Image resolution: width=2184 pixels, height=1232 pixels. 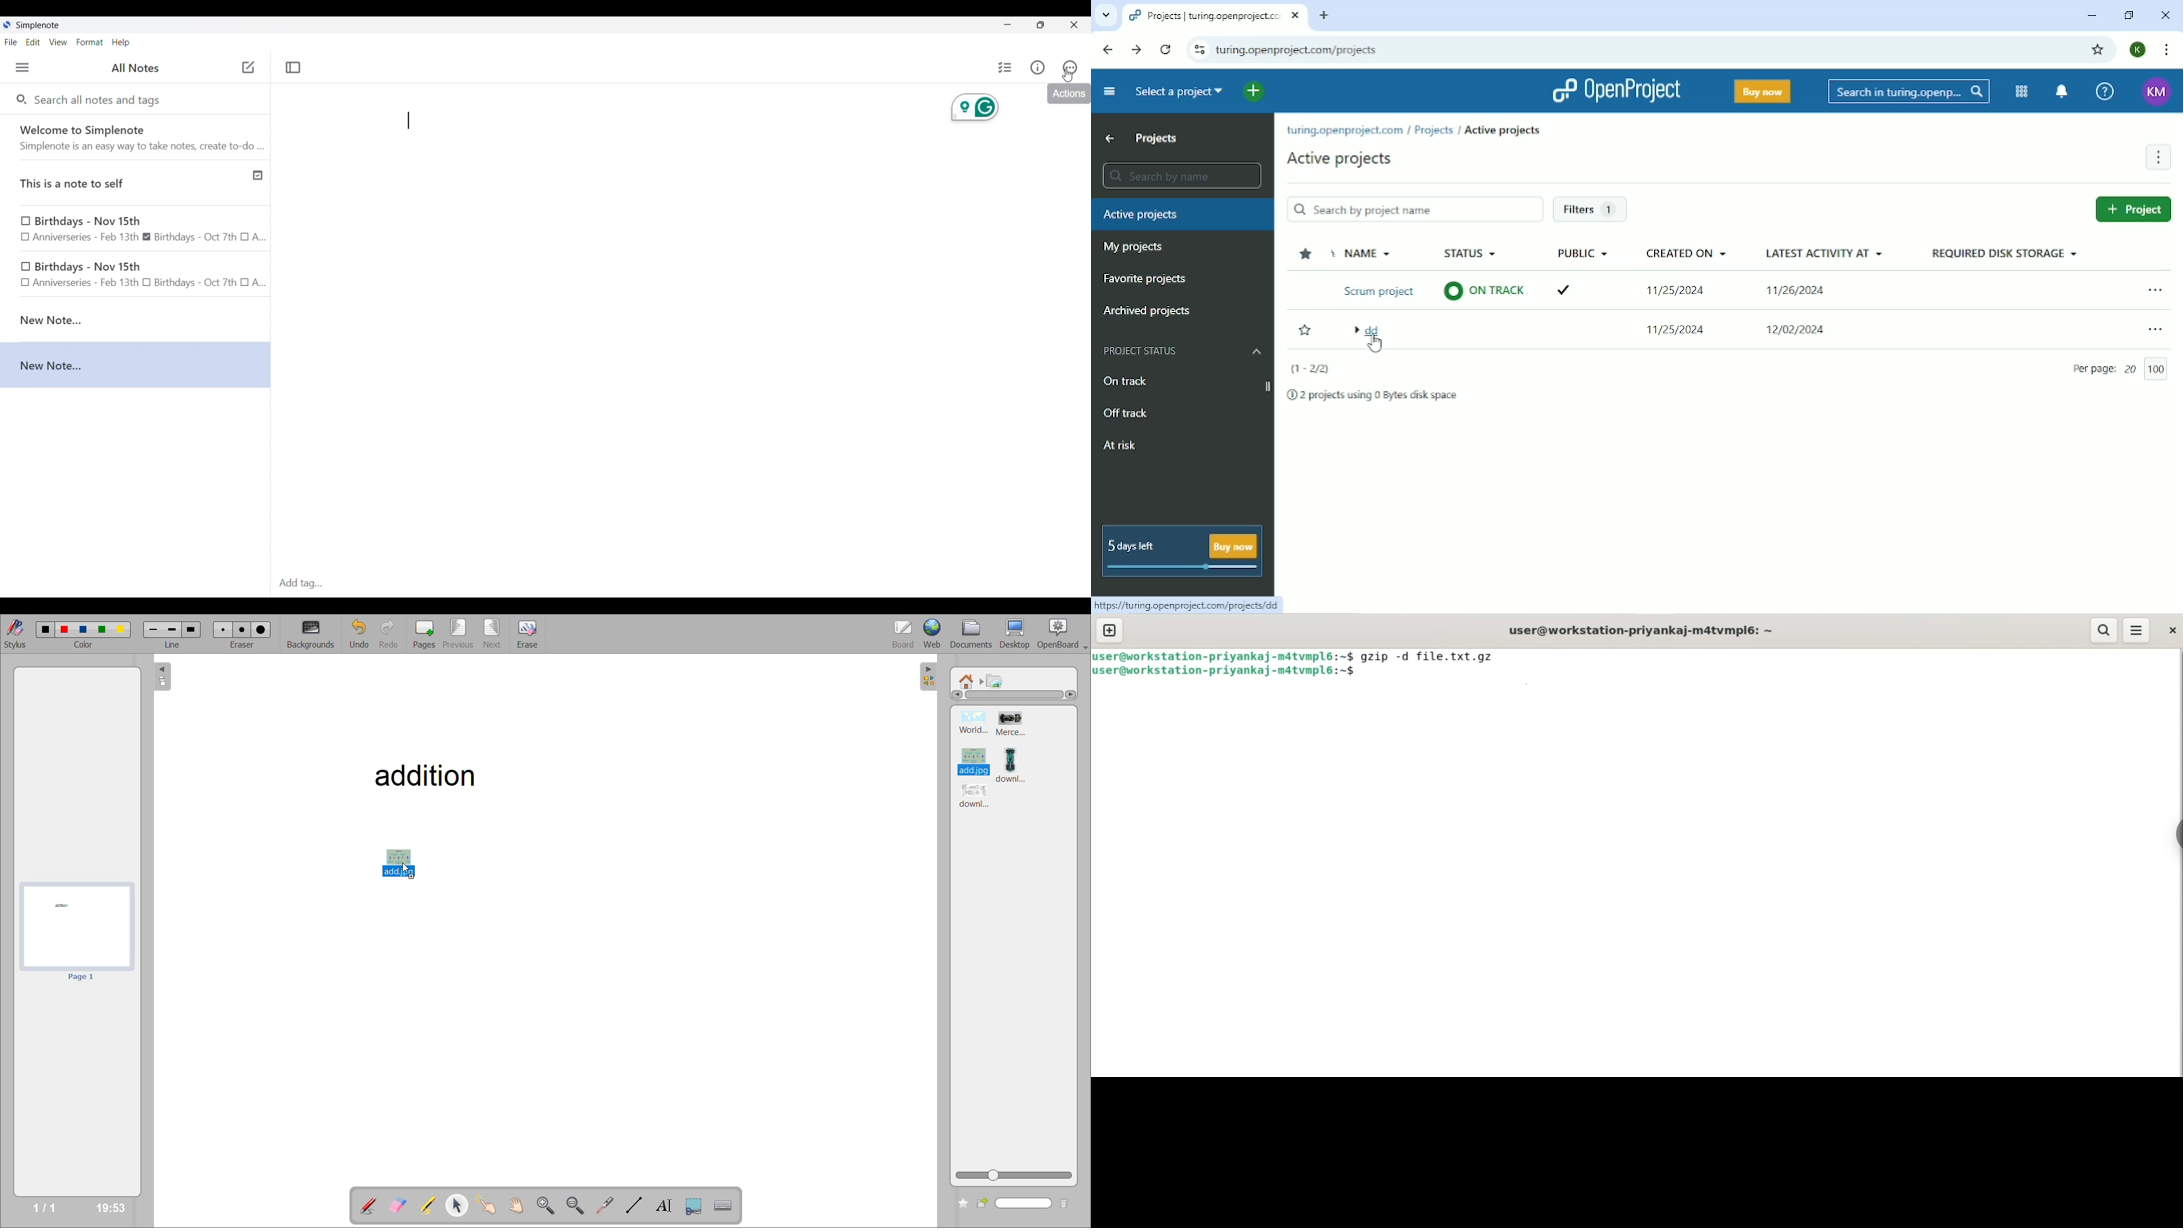 What do you see at coordinates (460, 1206) in the screenshot?
I see `select and modify  objects` at bounding box center [460, 1206].